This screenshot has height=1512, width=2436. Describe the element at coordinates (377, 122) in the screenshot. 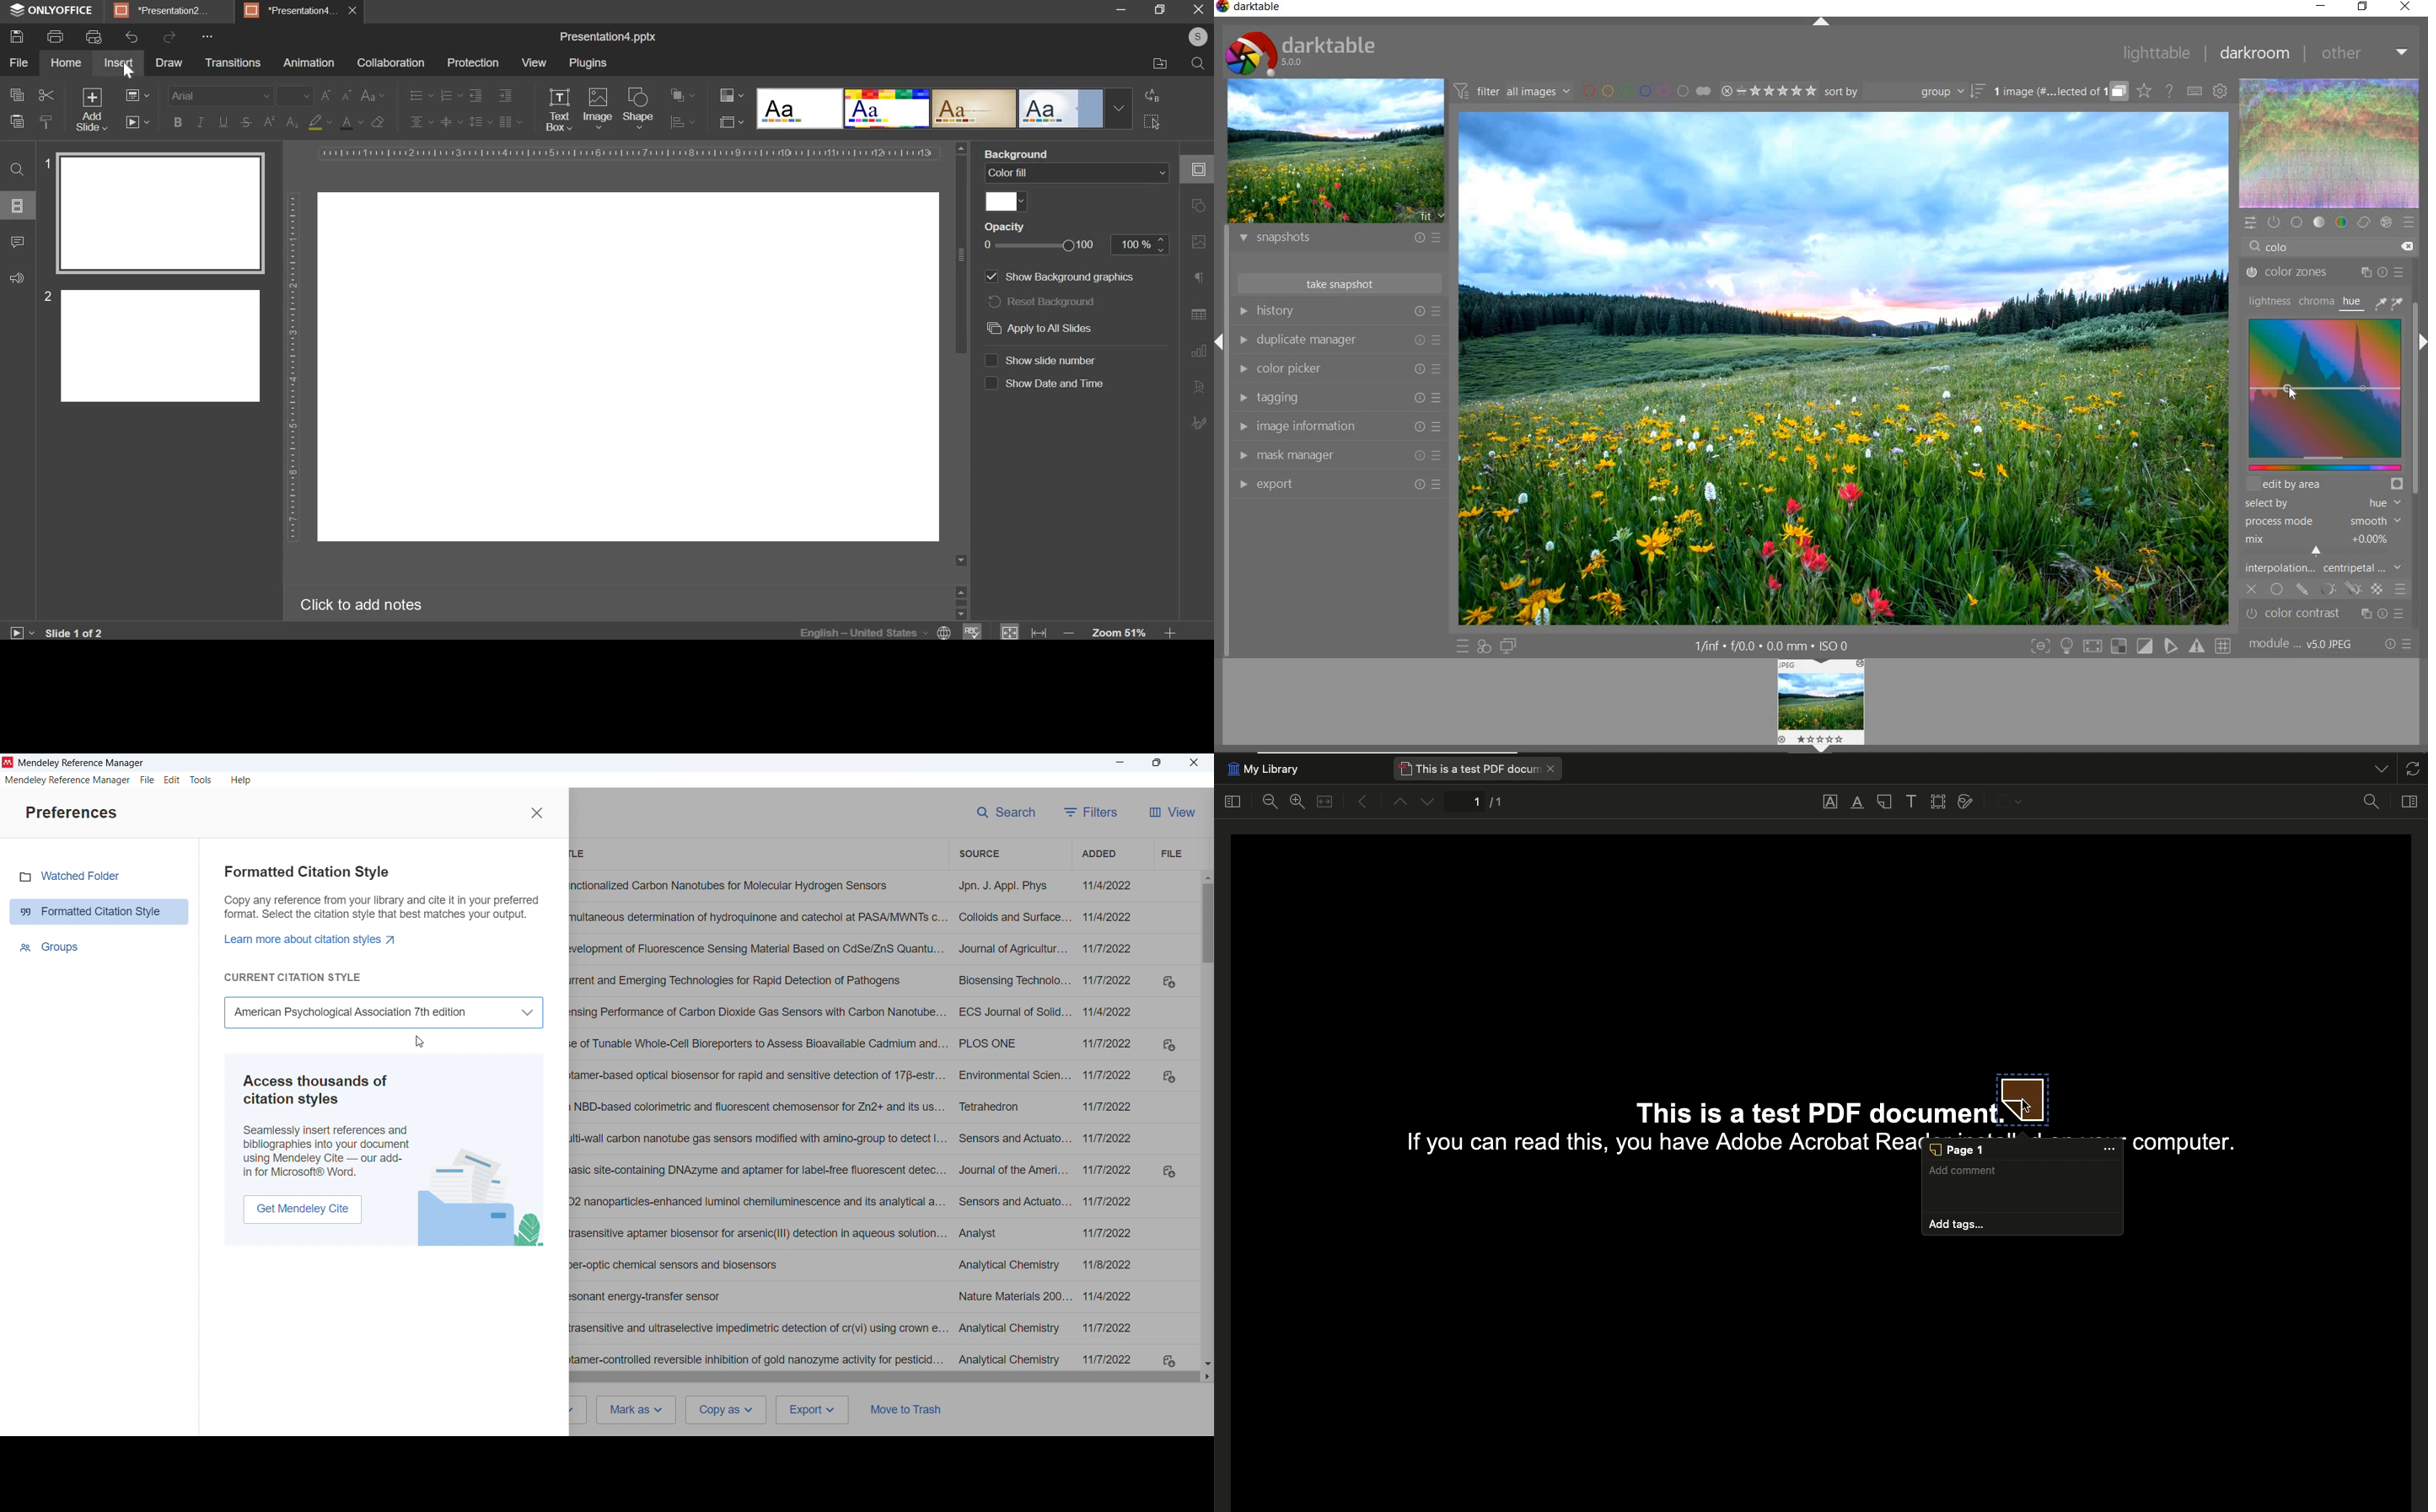

I see `clear format` at that location.